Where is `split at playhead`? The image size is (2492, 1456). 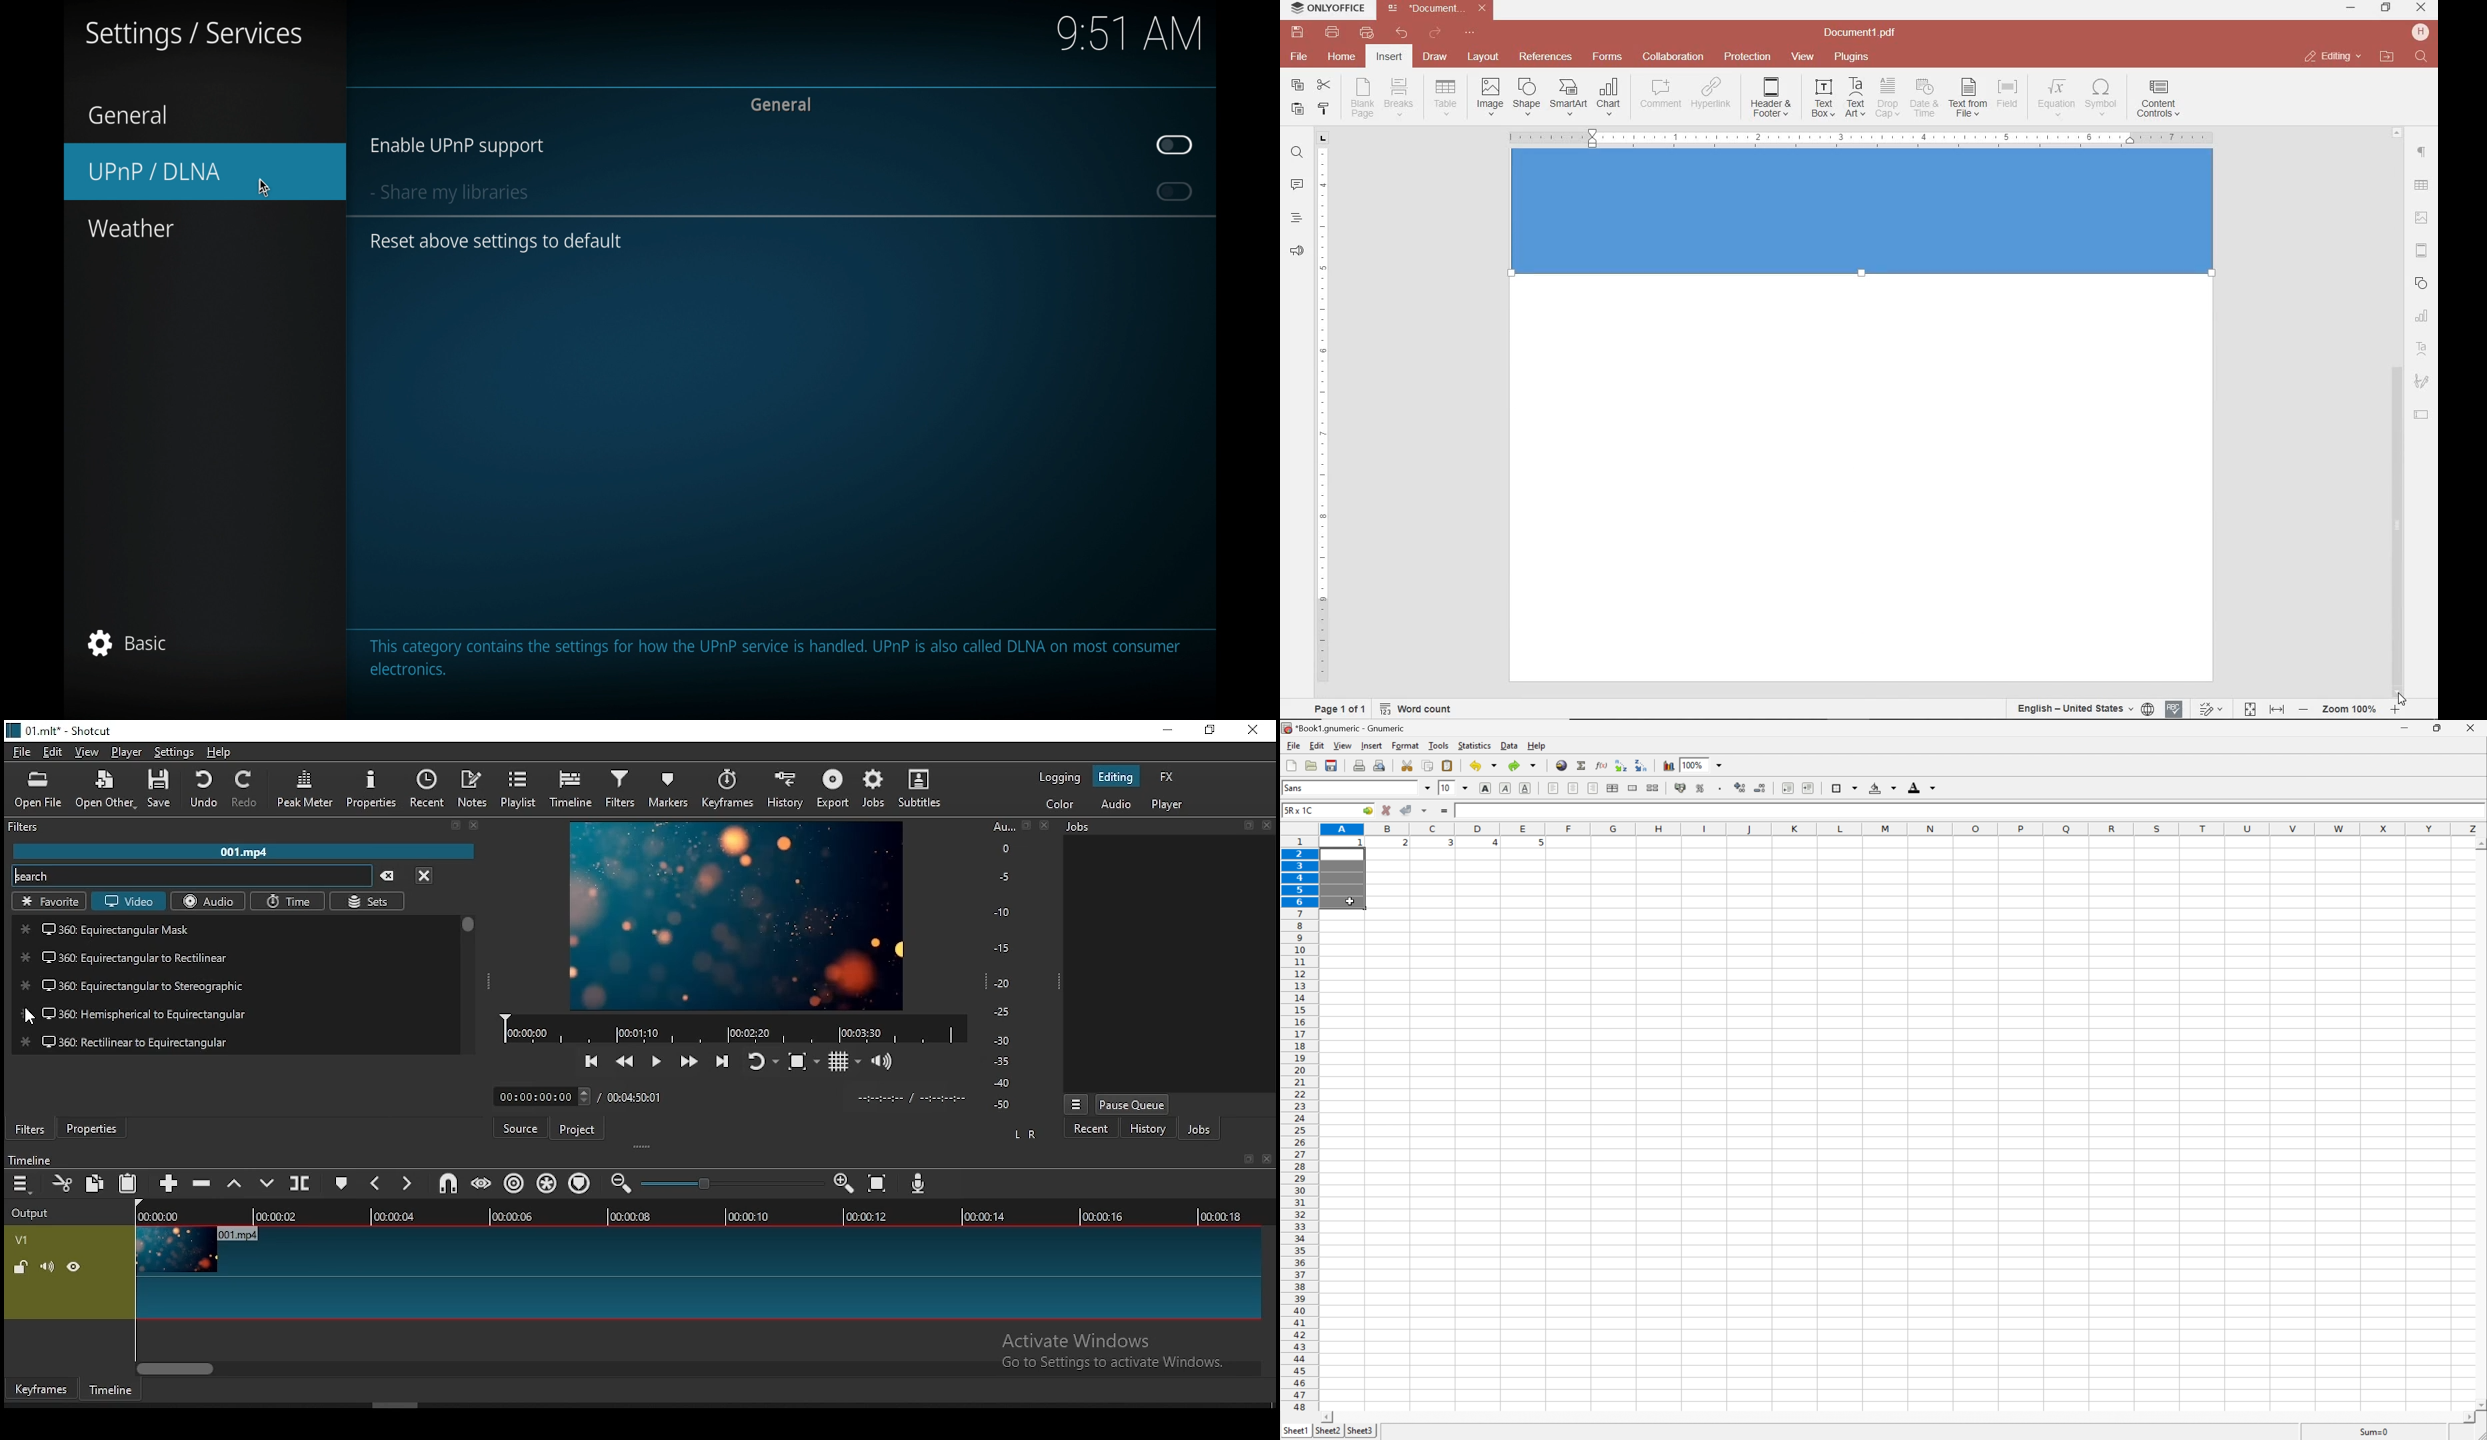 split at playhead is located at coordinates (300, 1183).